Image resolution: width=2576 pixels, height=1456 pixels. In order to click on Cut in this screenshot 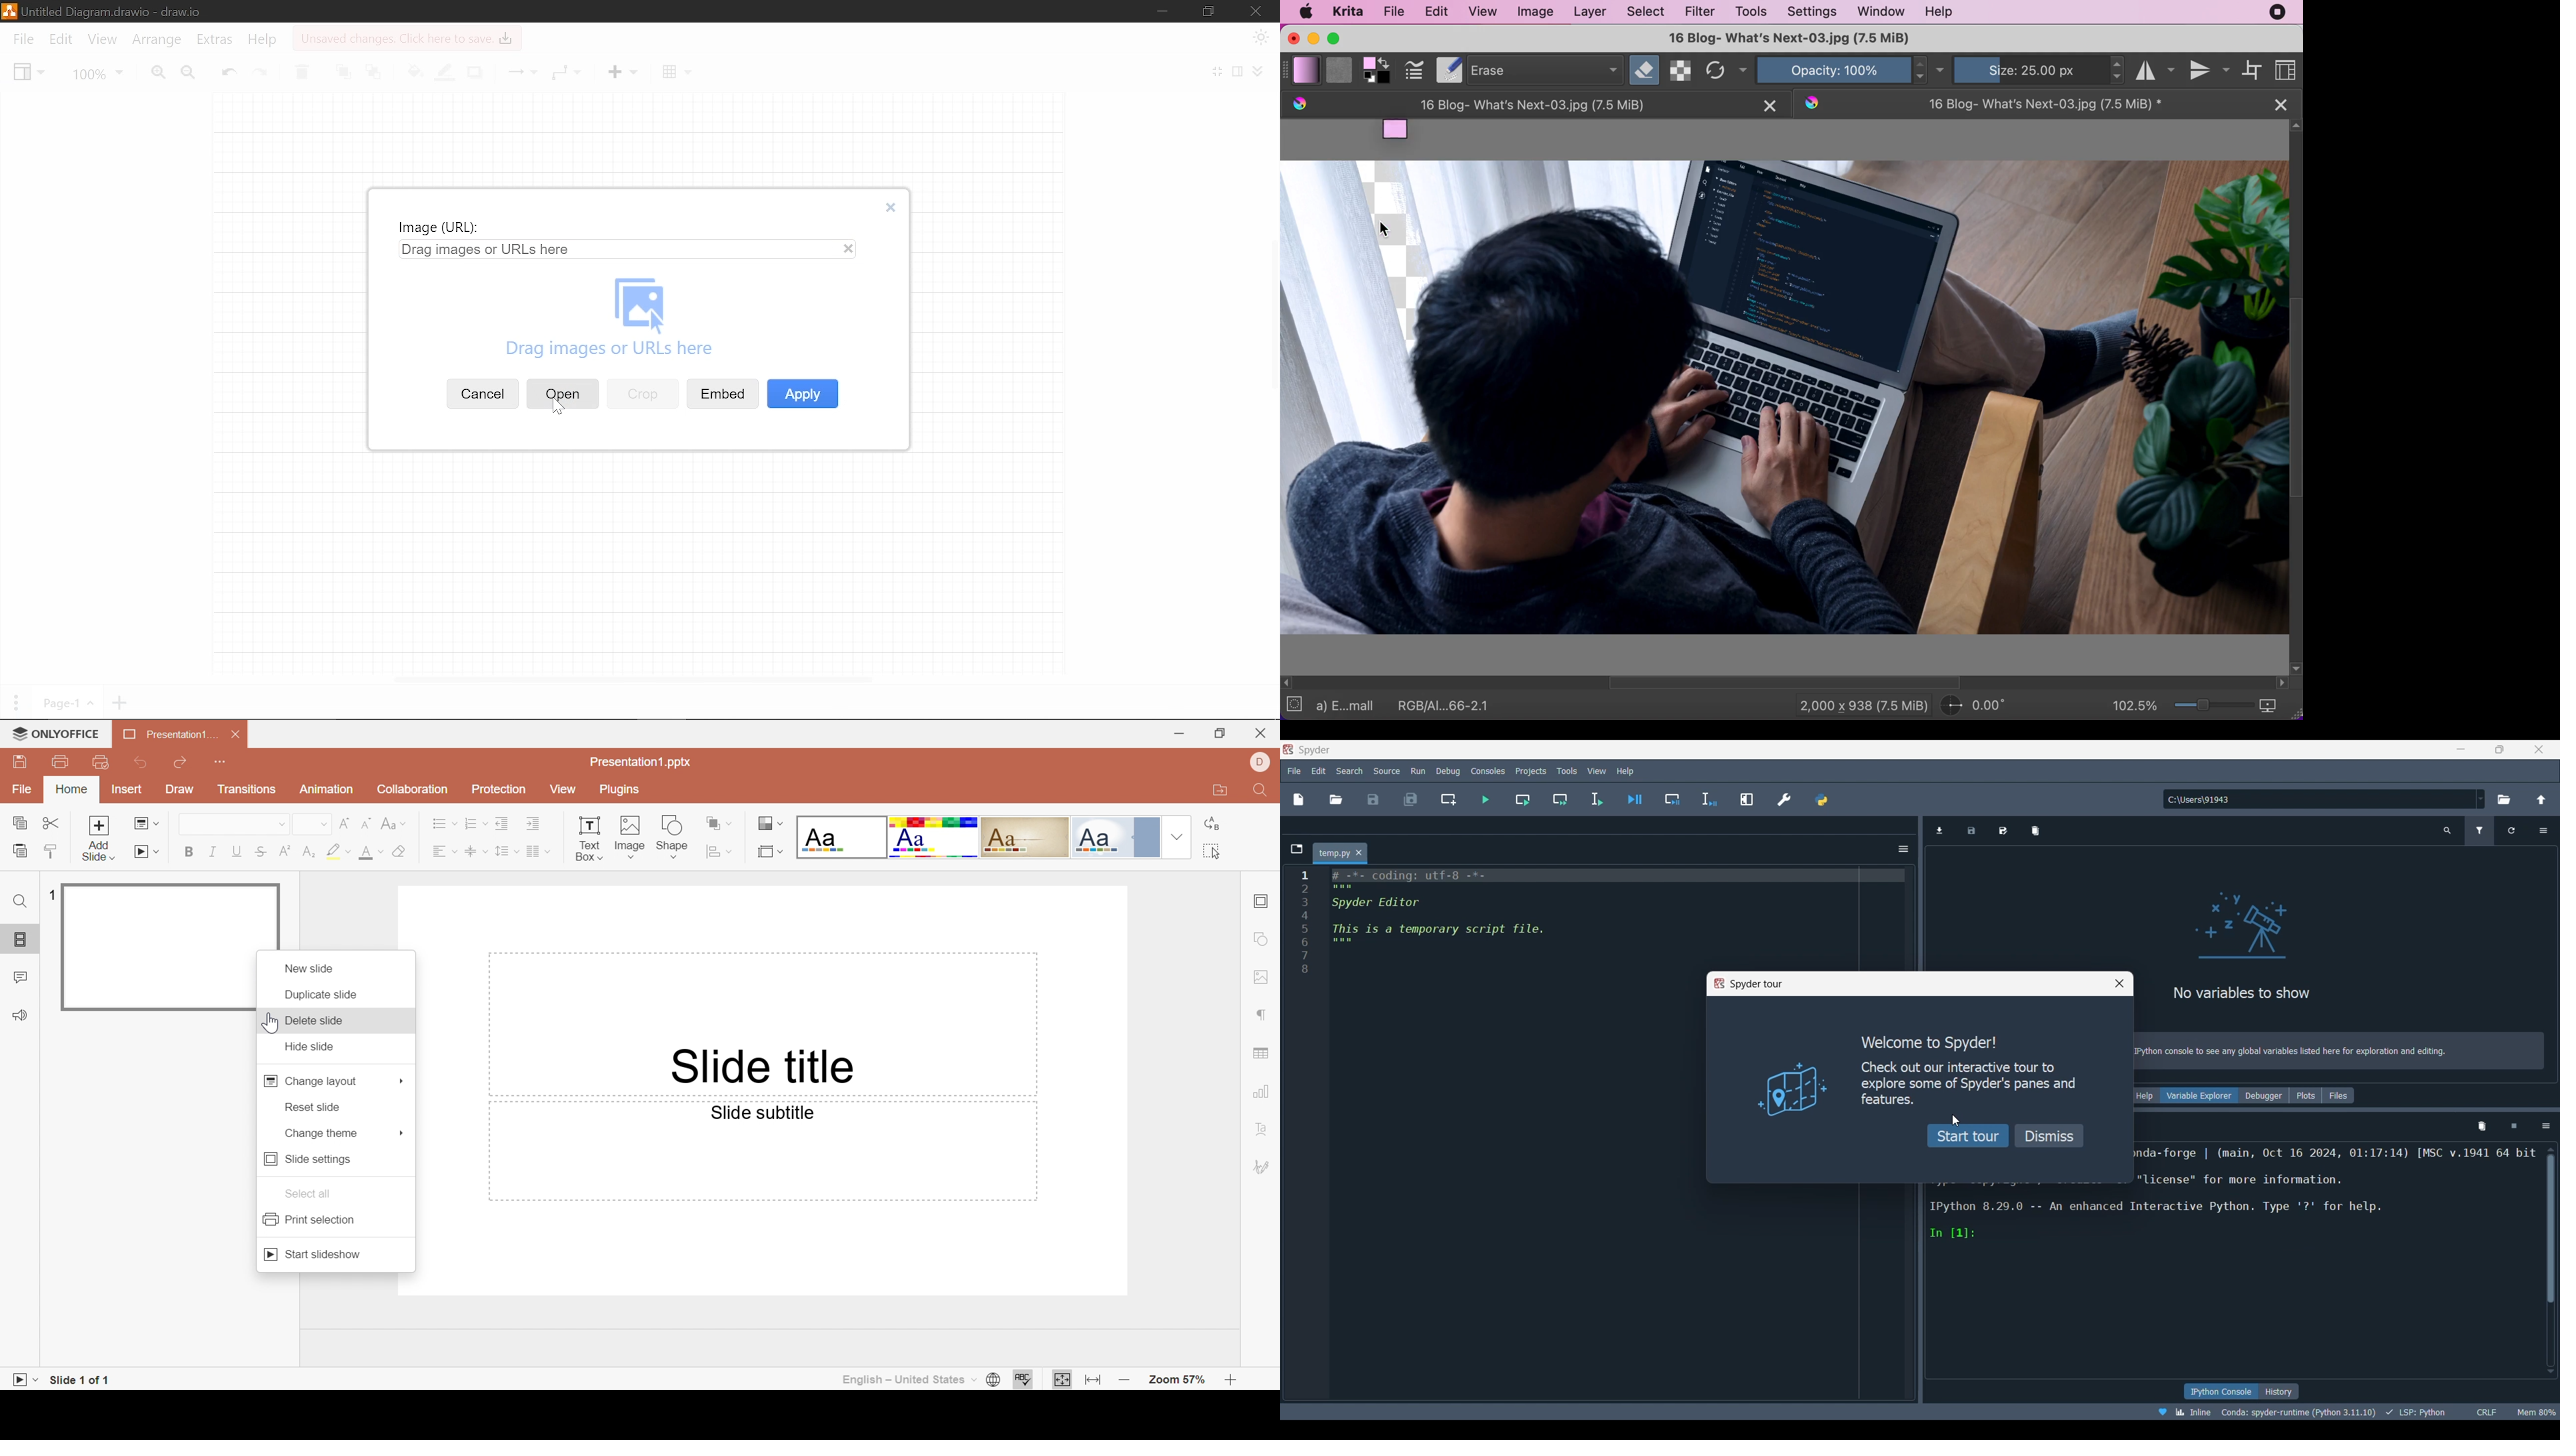, I will do `click(53, 823)`.